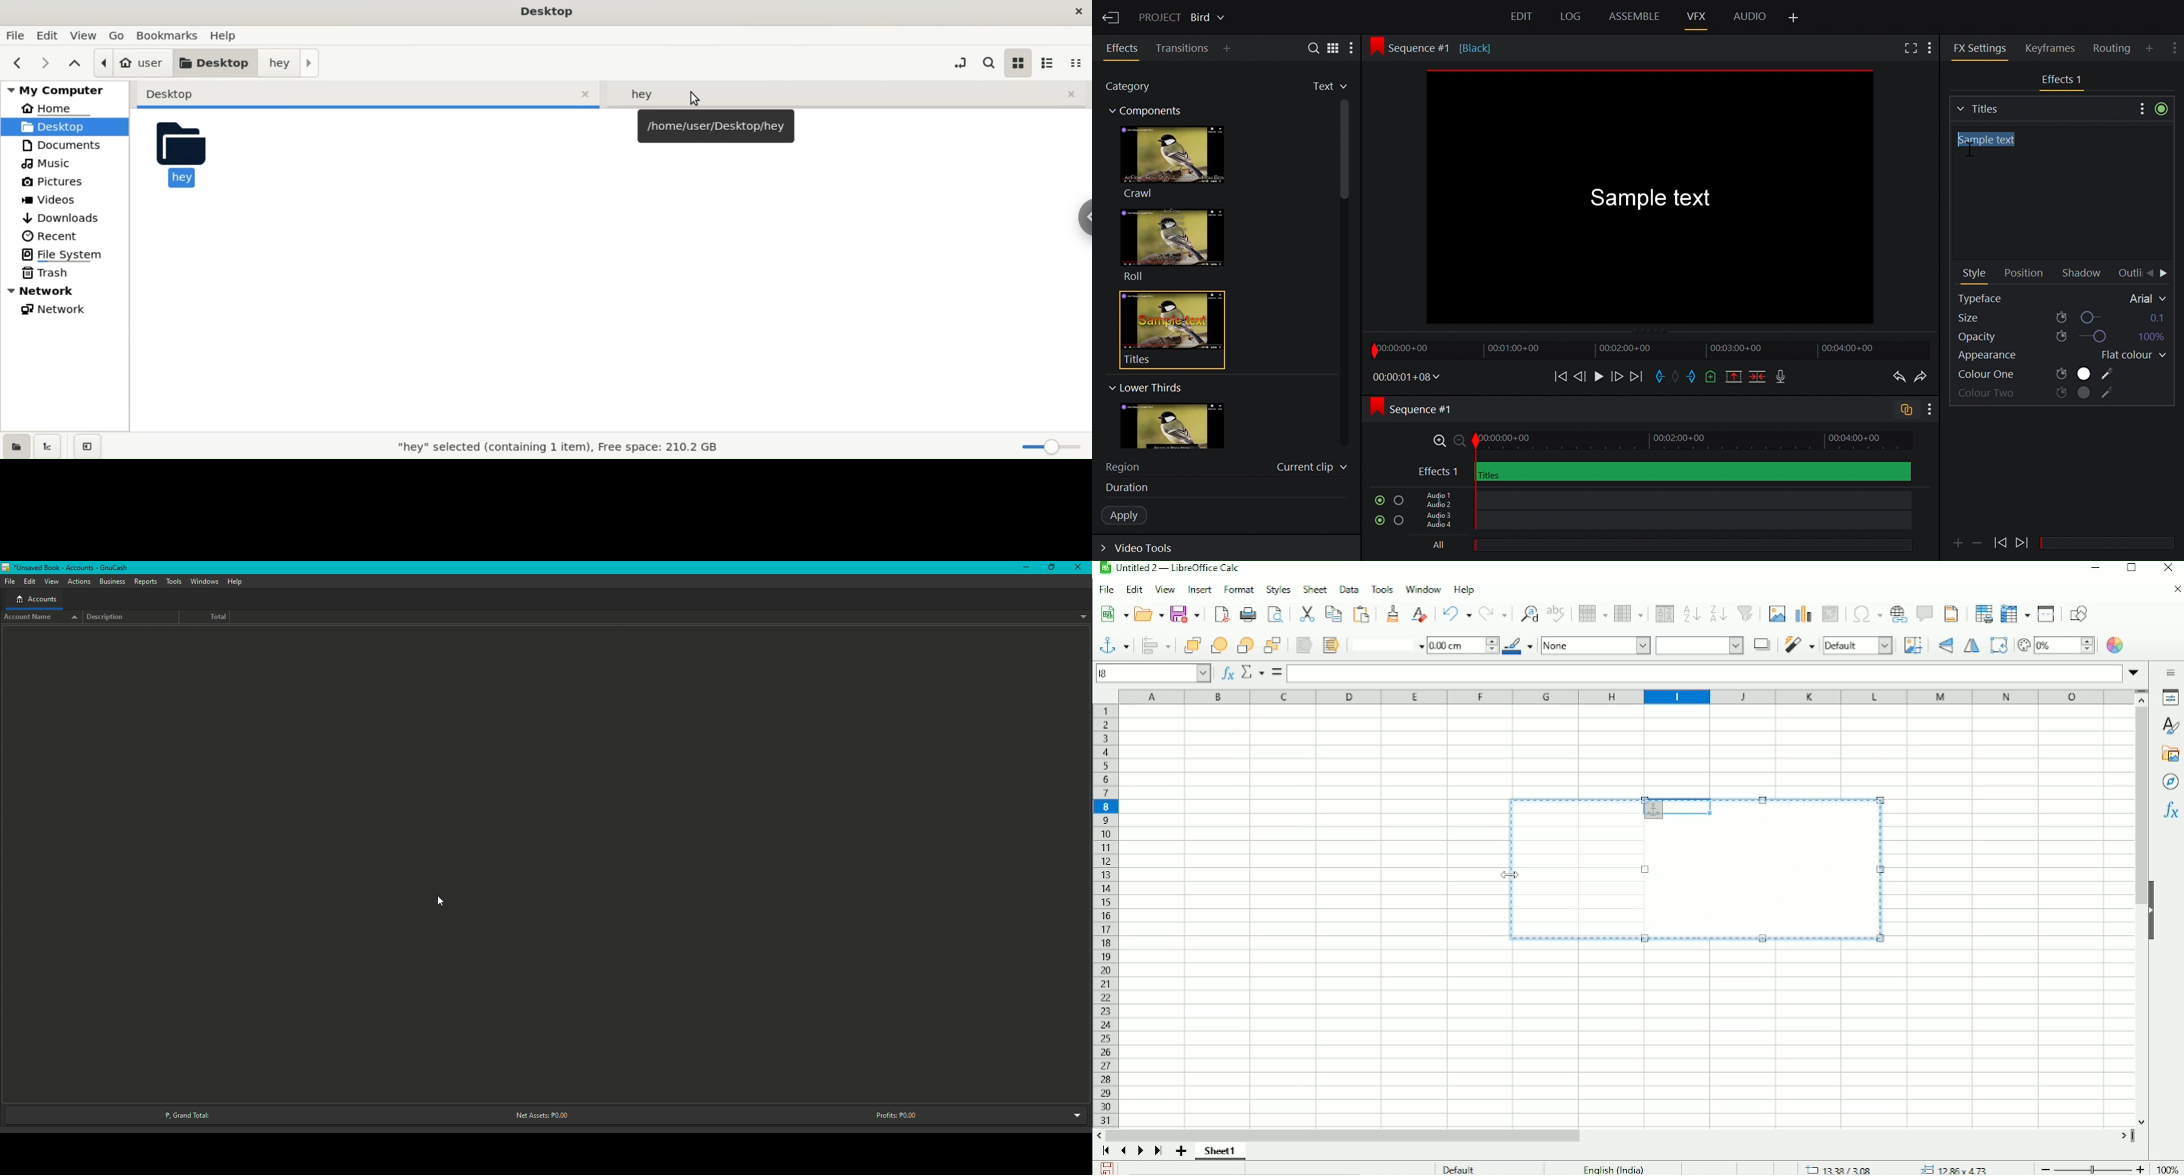  What do you see at coordinates (1276, 614) in the screenshot?
I see `Toggle print preview` at bounding box center [1276, 614].